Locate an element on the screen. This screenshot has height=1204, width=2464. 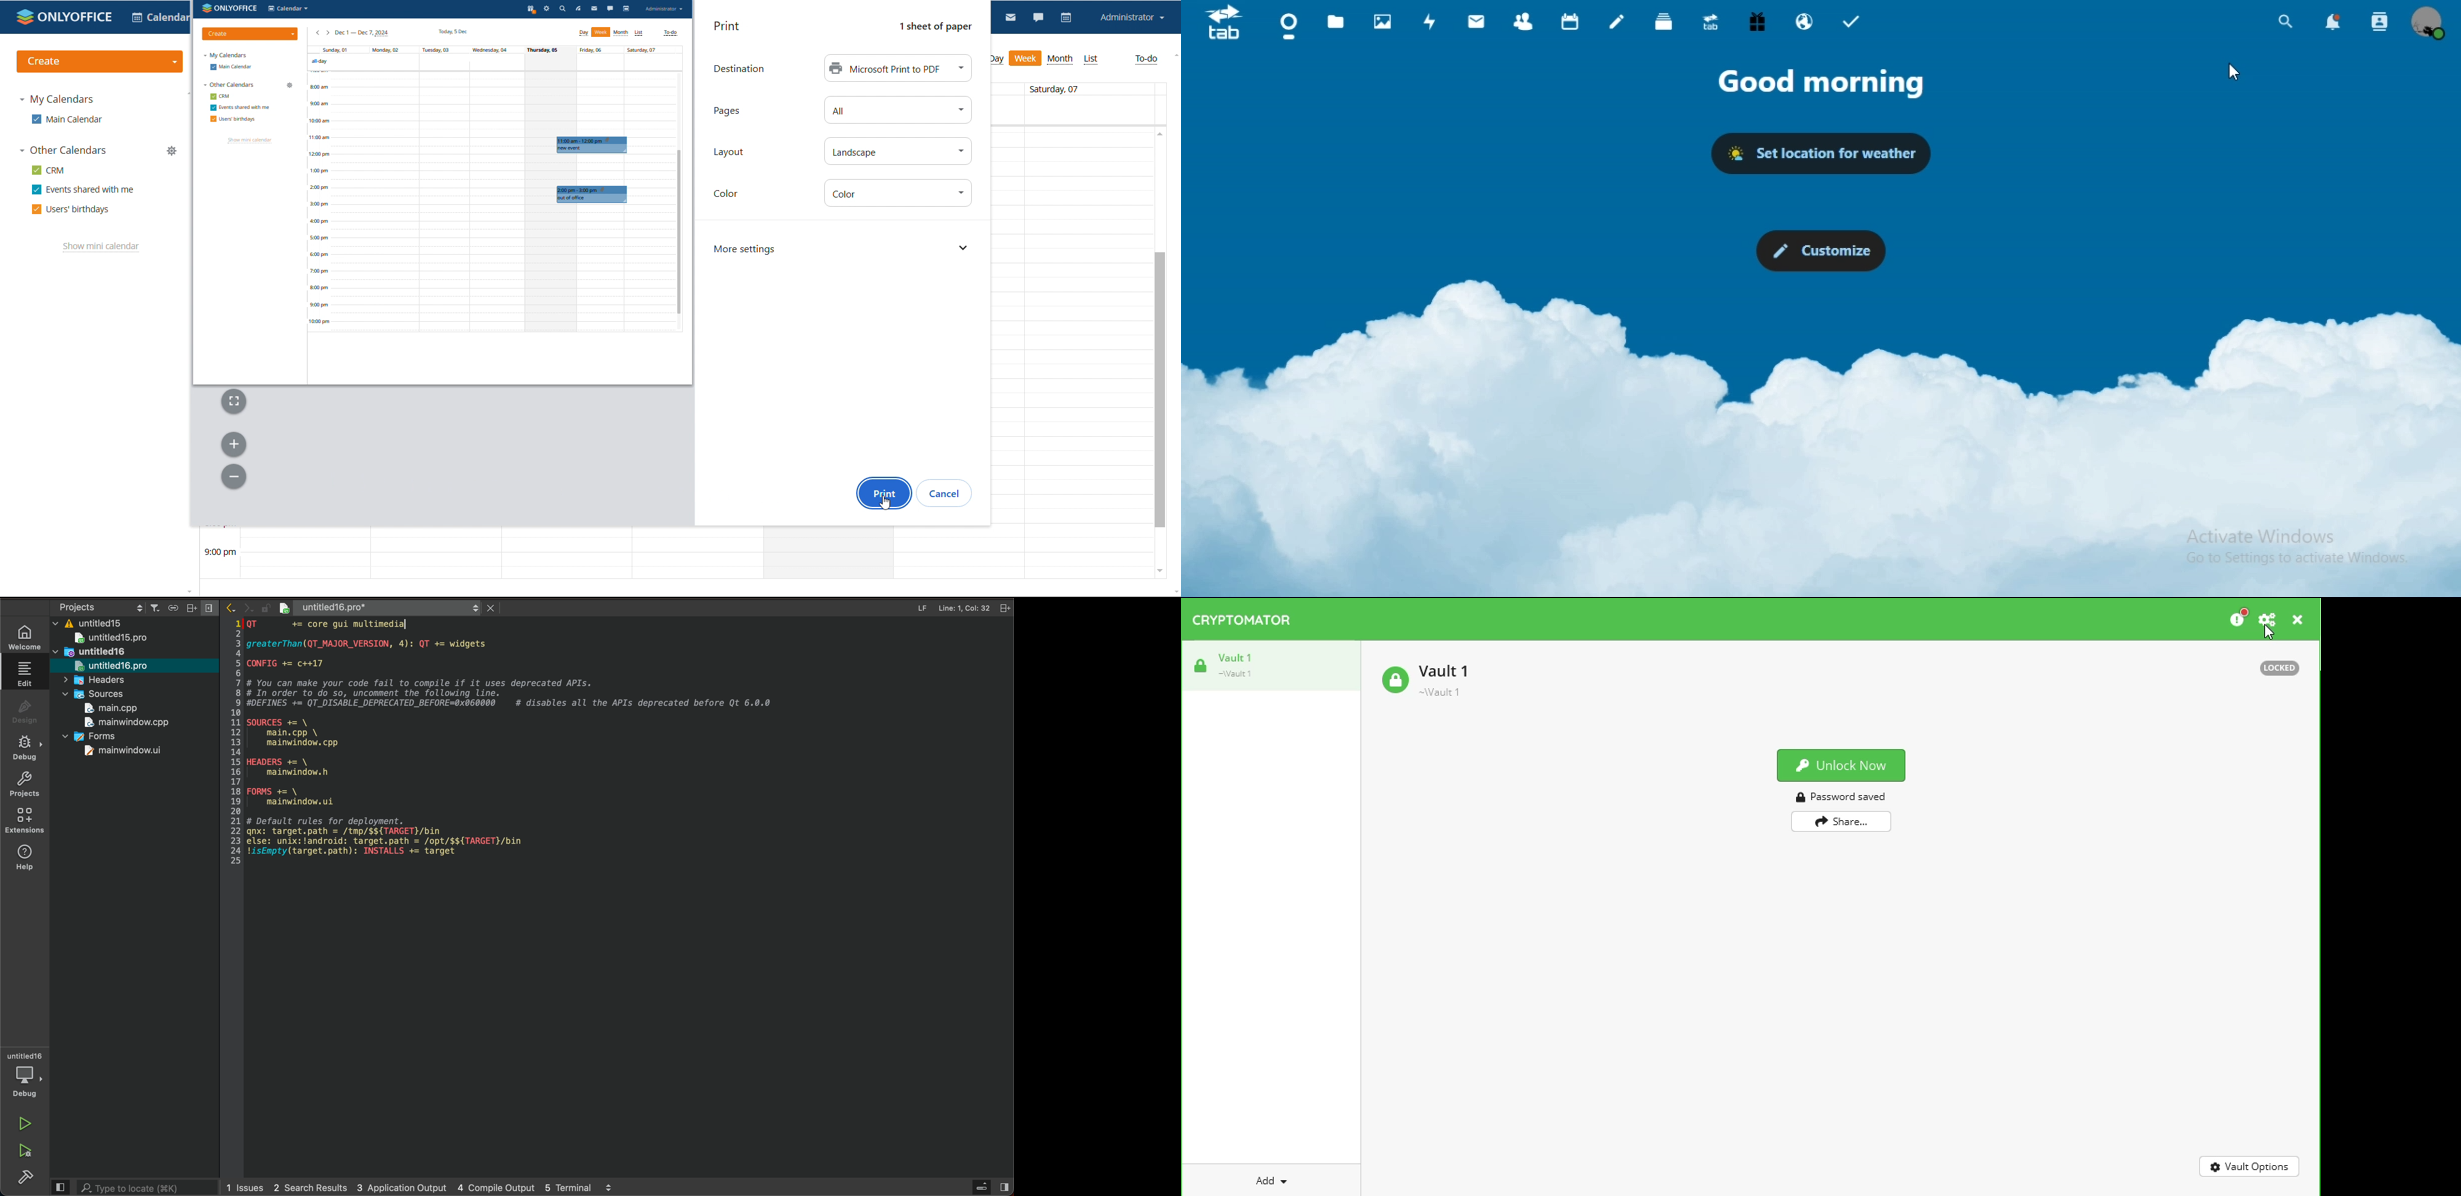
cursor is located at coordinates (2233, 71).